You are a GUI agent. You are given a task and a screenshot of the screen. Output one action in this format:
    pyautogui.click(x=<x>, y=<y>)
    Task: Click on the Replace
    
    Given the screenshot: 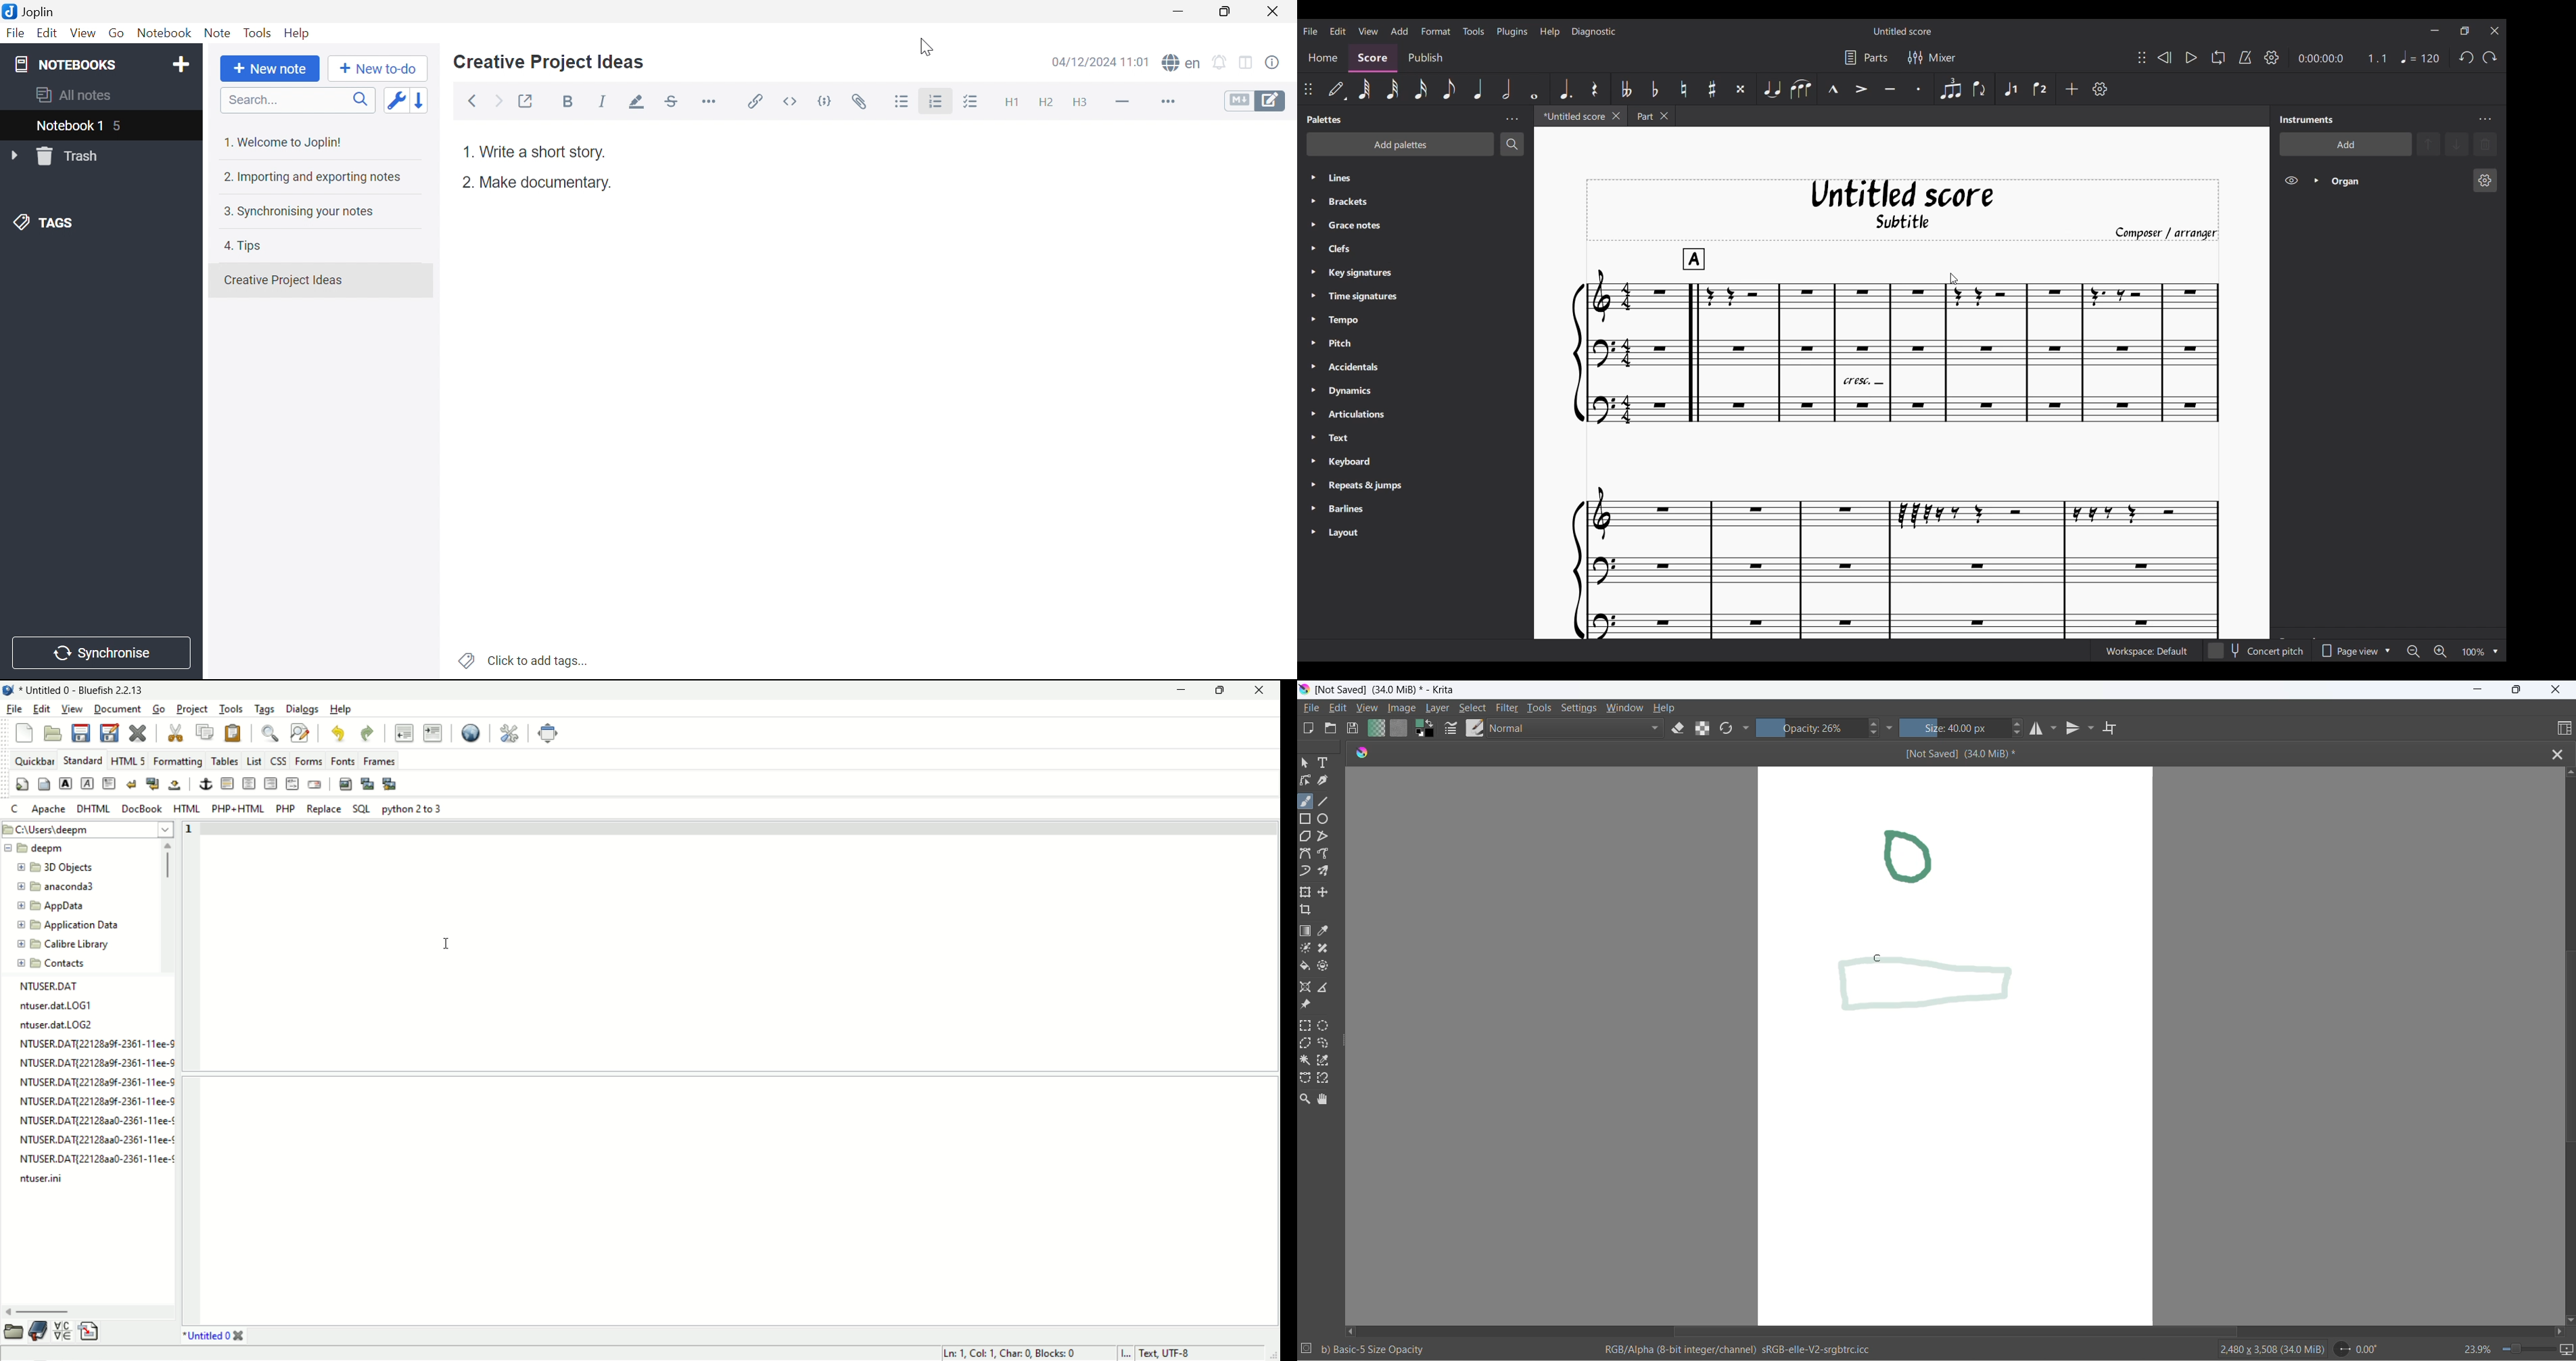 What is the action you would take?
    pyautogui.click(x=324, y=808)
    